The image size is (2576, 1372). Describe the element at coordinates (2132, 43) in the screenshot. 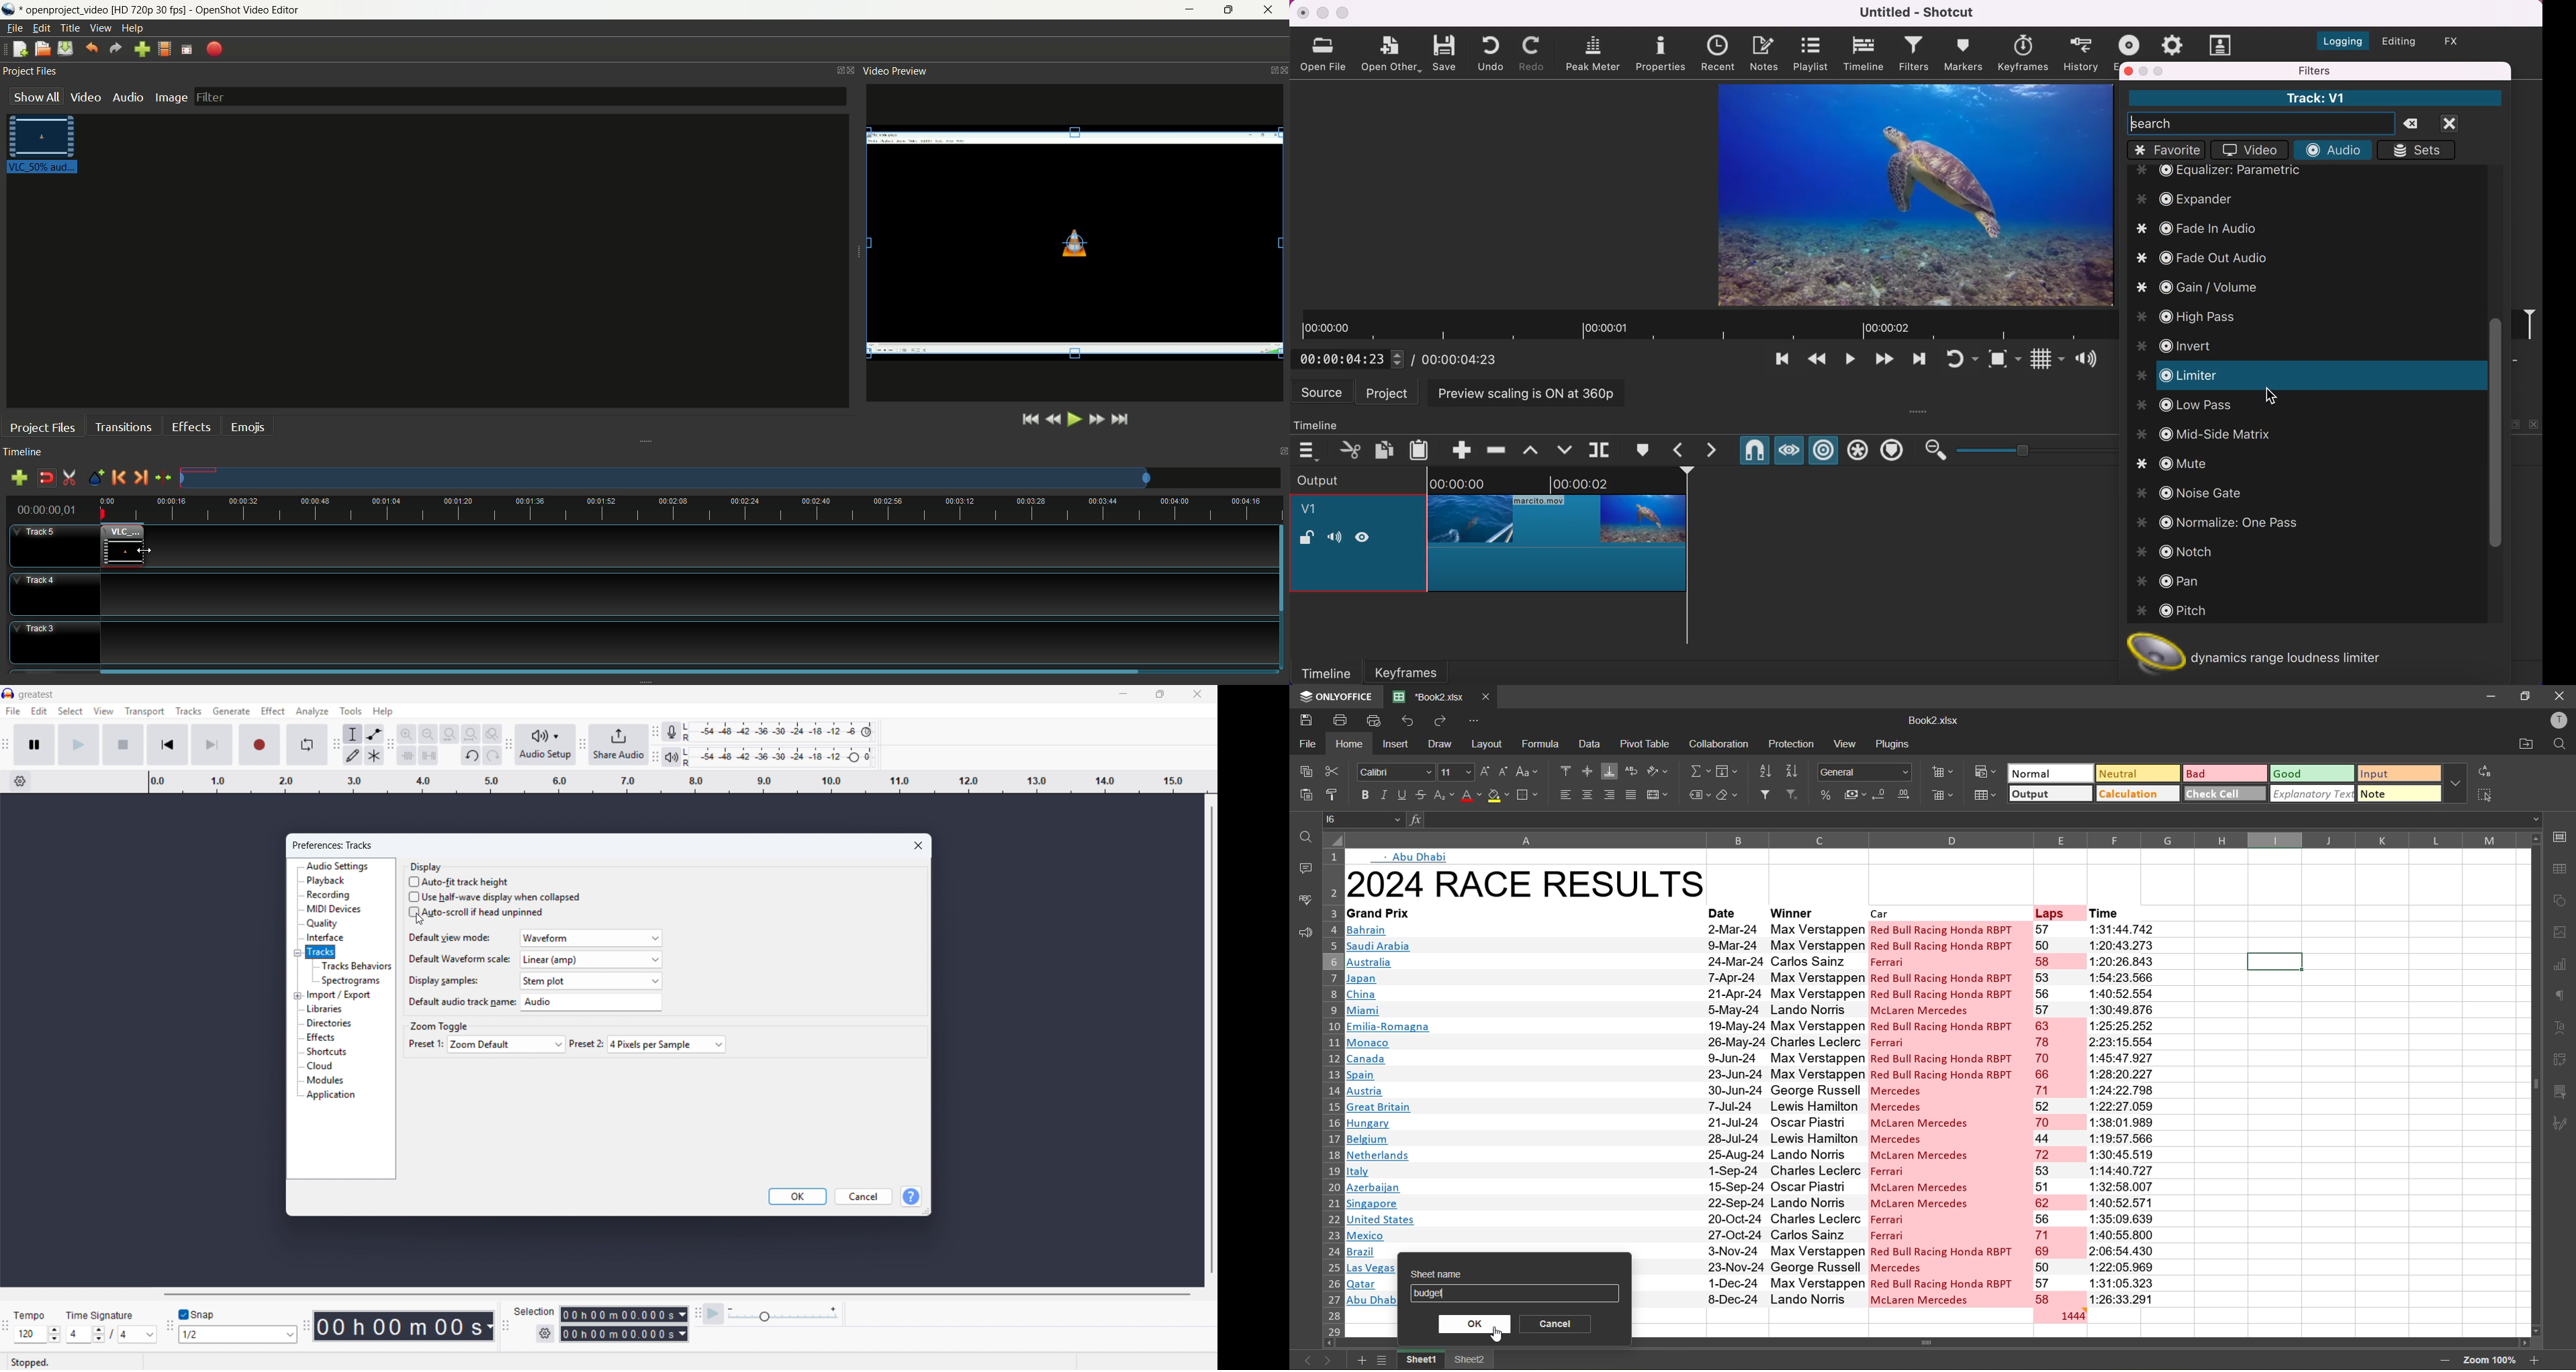

I see `exort` at that location.